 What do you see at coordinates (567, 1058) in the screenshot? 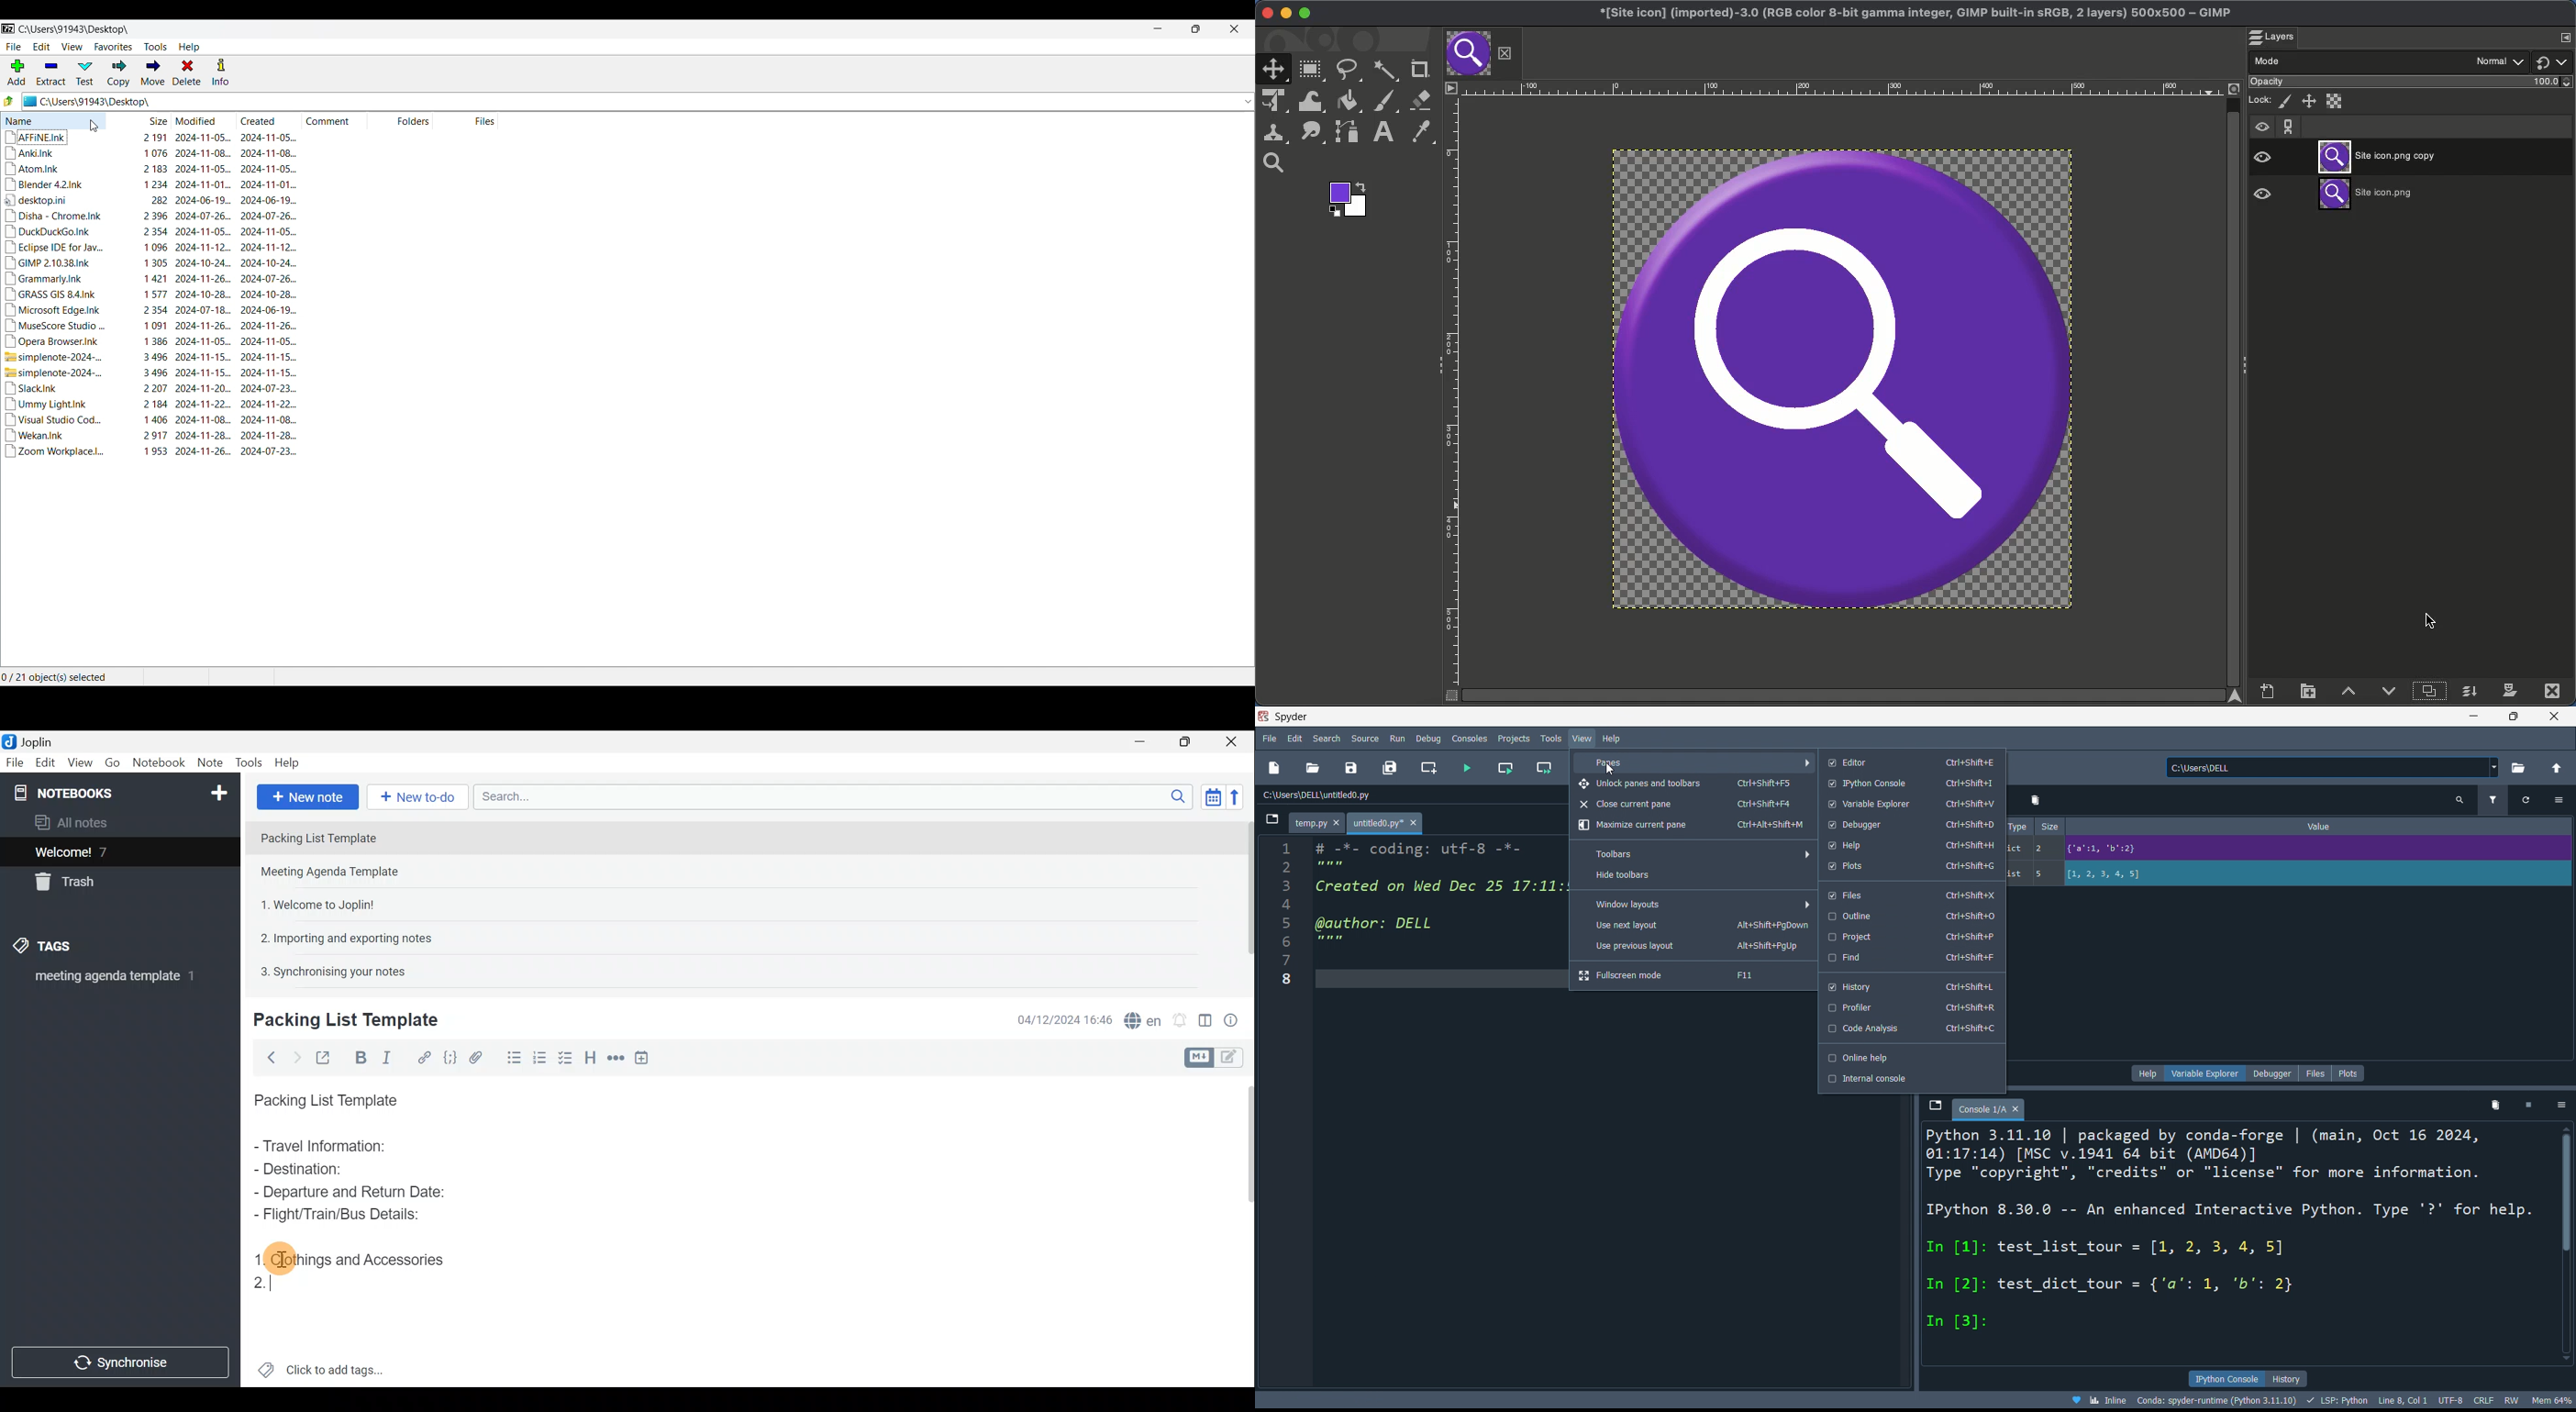
I see `Numbered list` at bounding box center [567, 1058].